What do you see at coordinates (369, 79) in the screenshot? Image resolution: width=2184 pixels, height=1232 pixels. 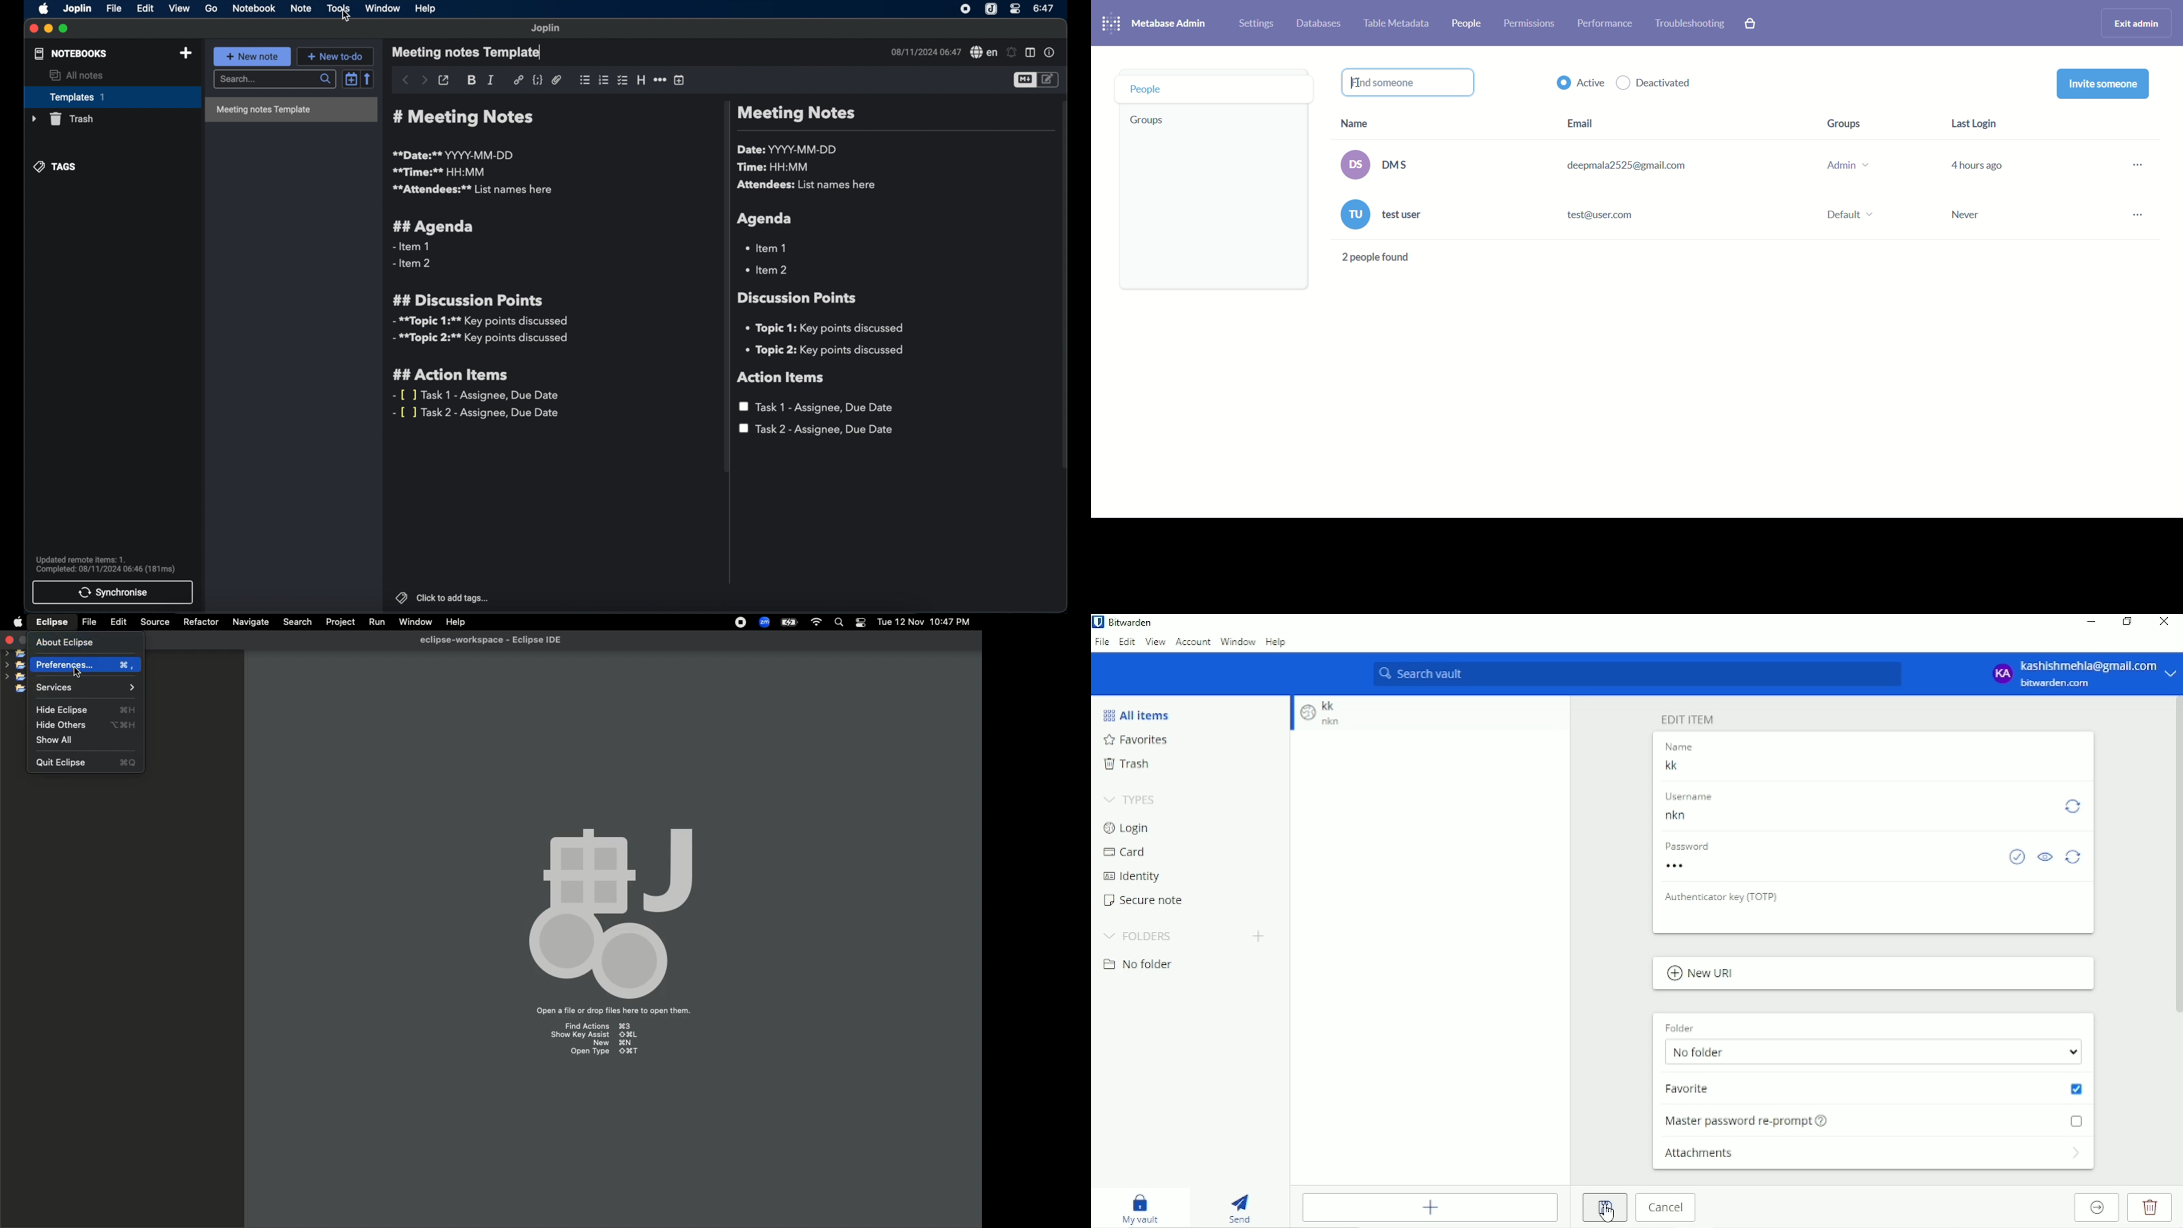 I see `reverse sort order` at bounding box center [369, 79].